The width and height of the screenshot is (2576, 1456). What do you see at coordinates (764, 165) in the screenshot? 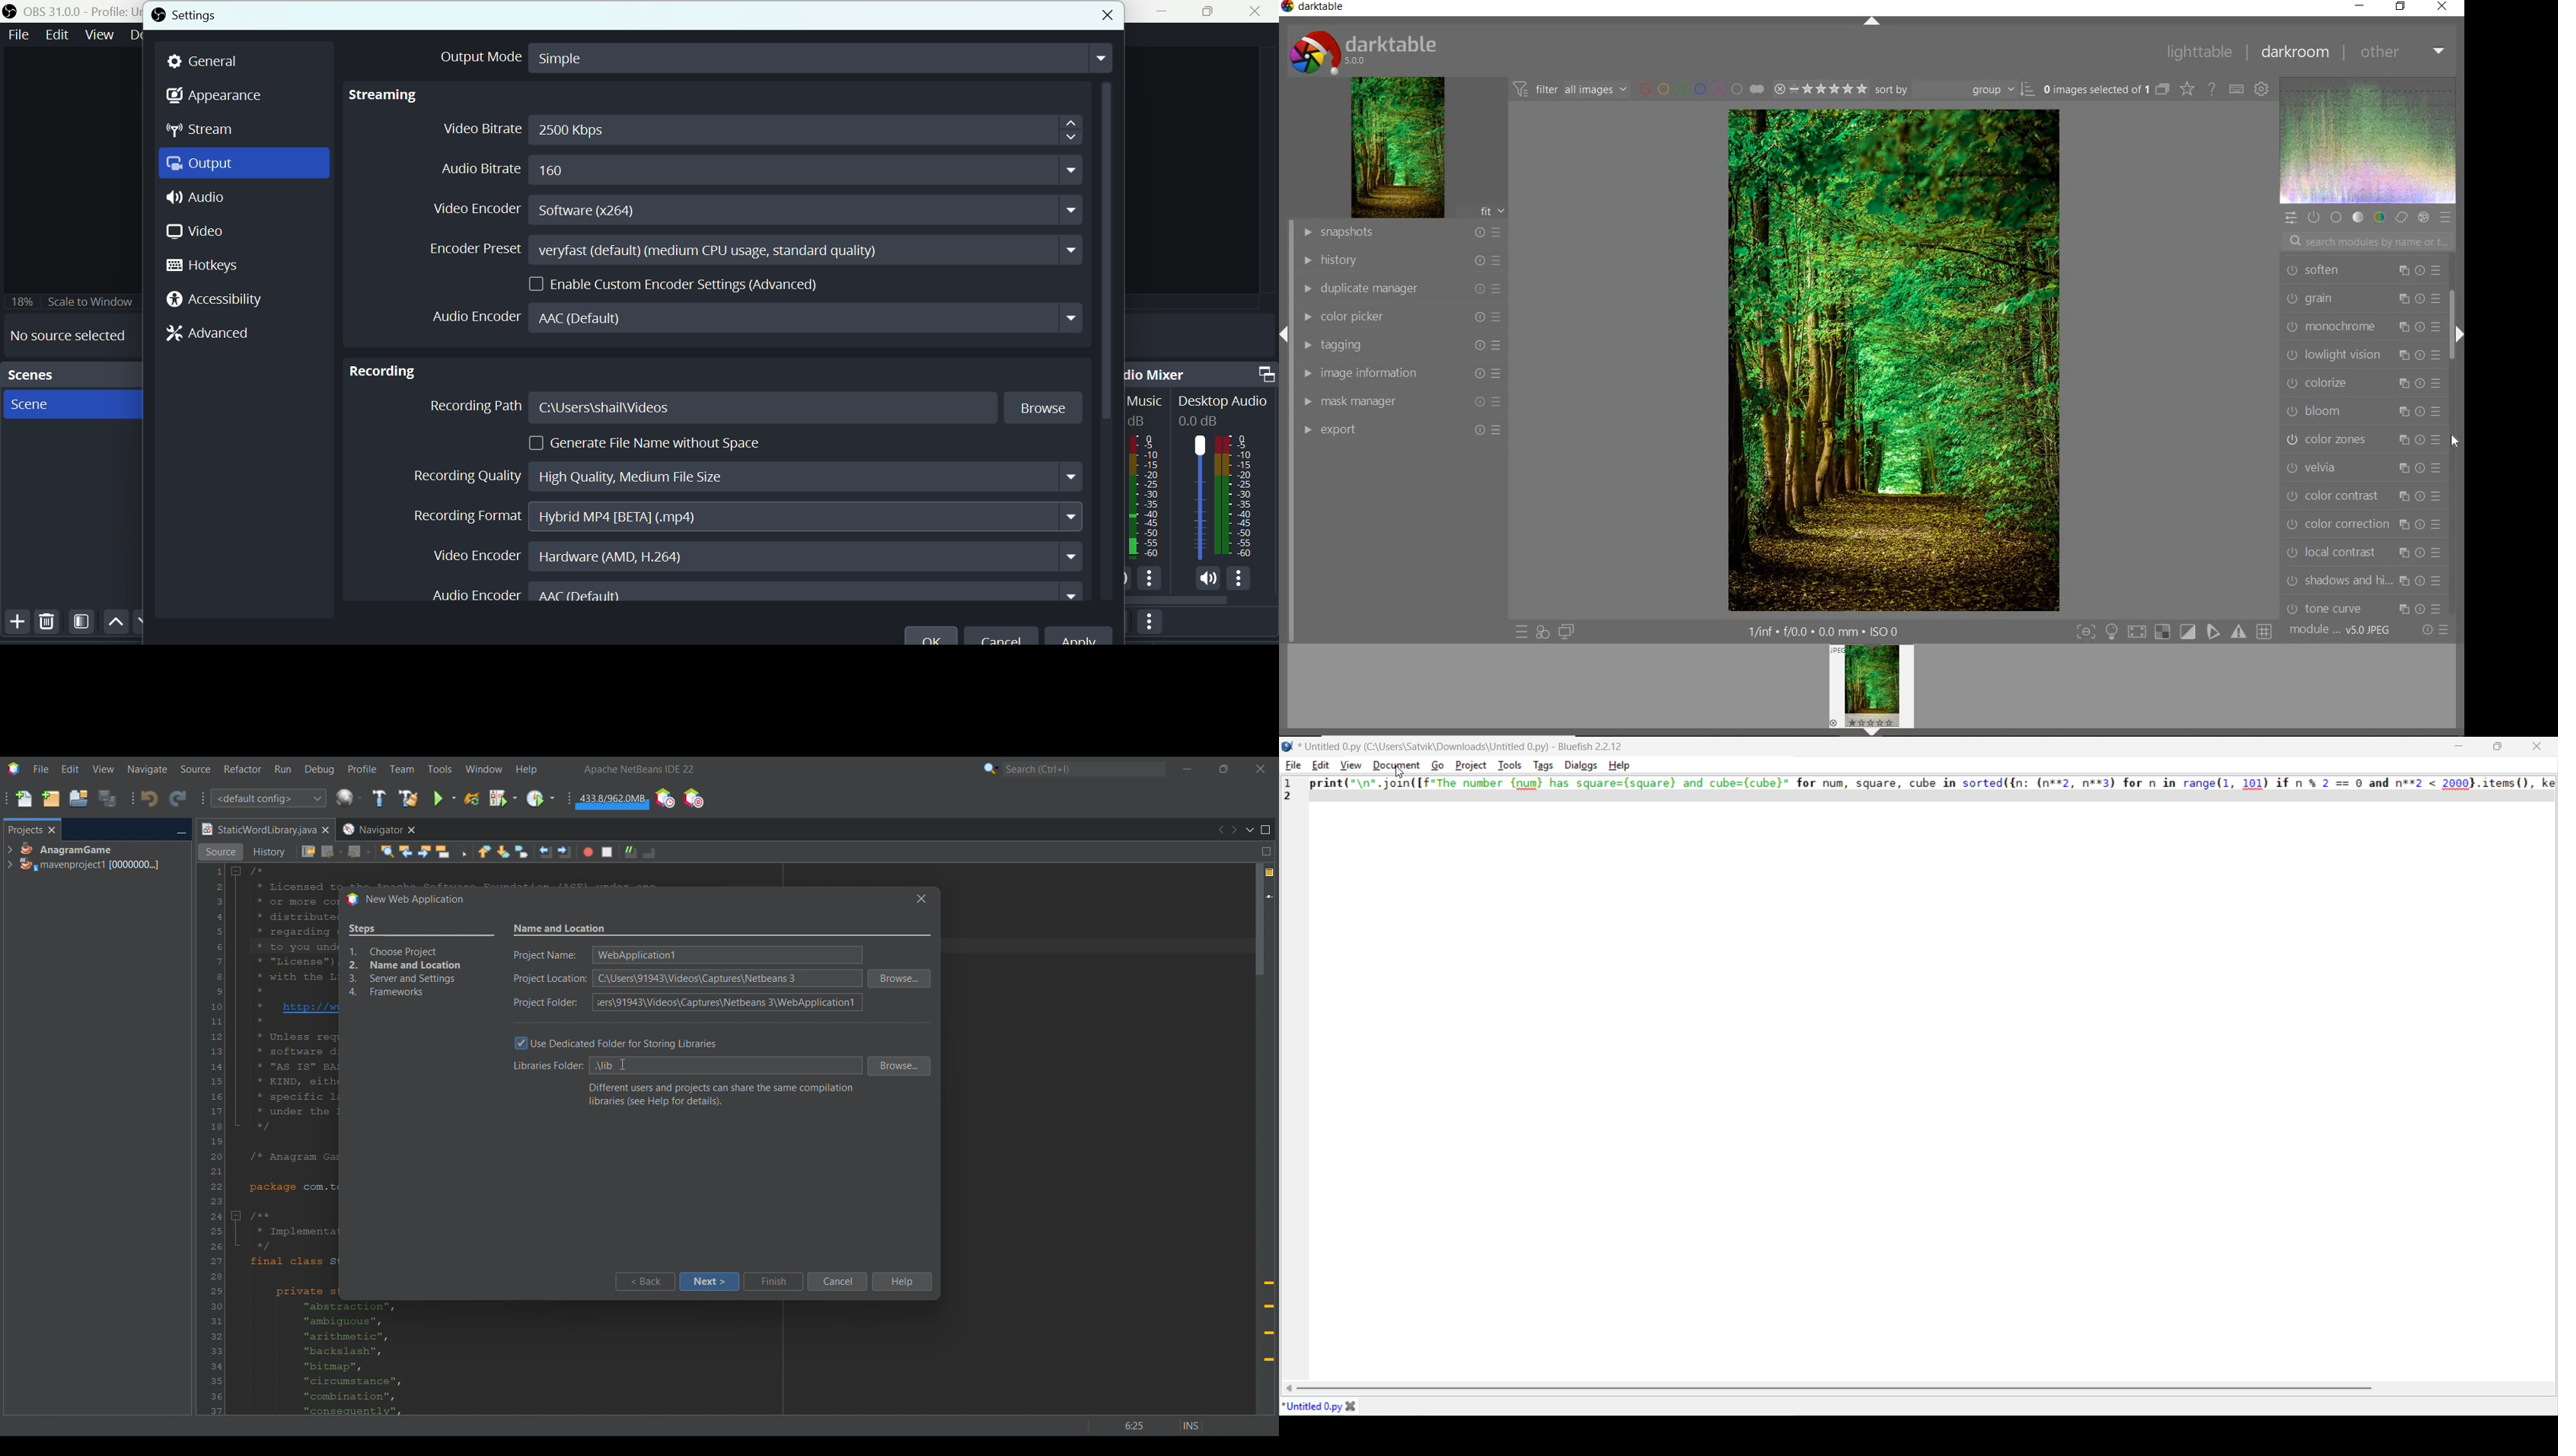
I see `Audio bitrate` at bounding box center [764, 165].